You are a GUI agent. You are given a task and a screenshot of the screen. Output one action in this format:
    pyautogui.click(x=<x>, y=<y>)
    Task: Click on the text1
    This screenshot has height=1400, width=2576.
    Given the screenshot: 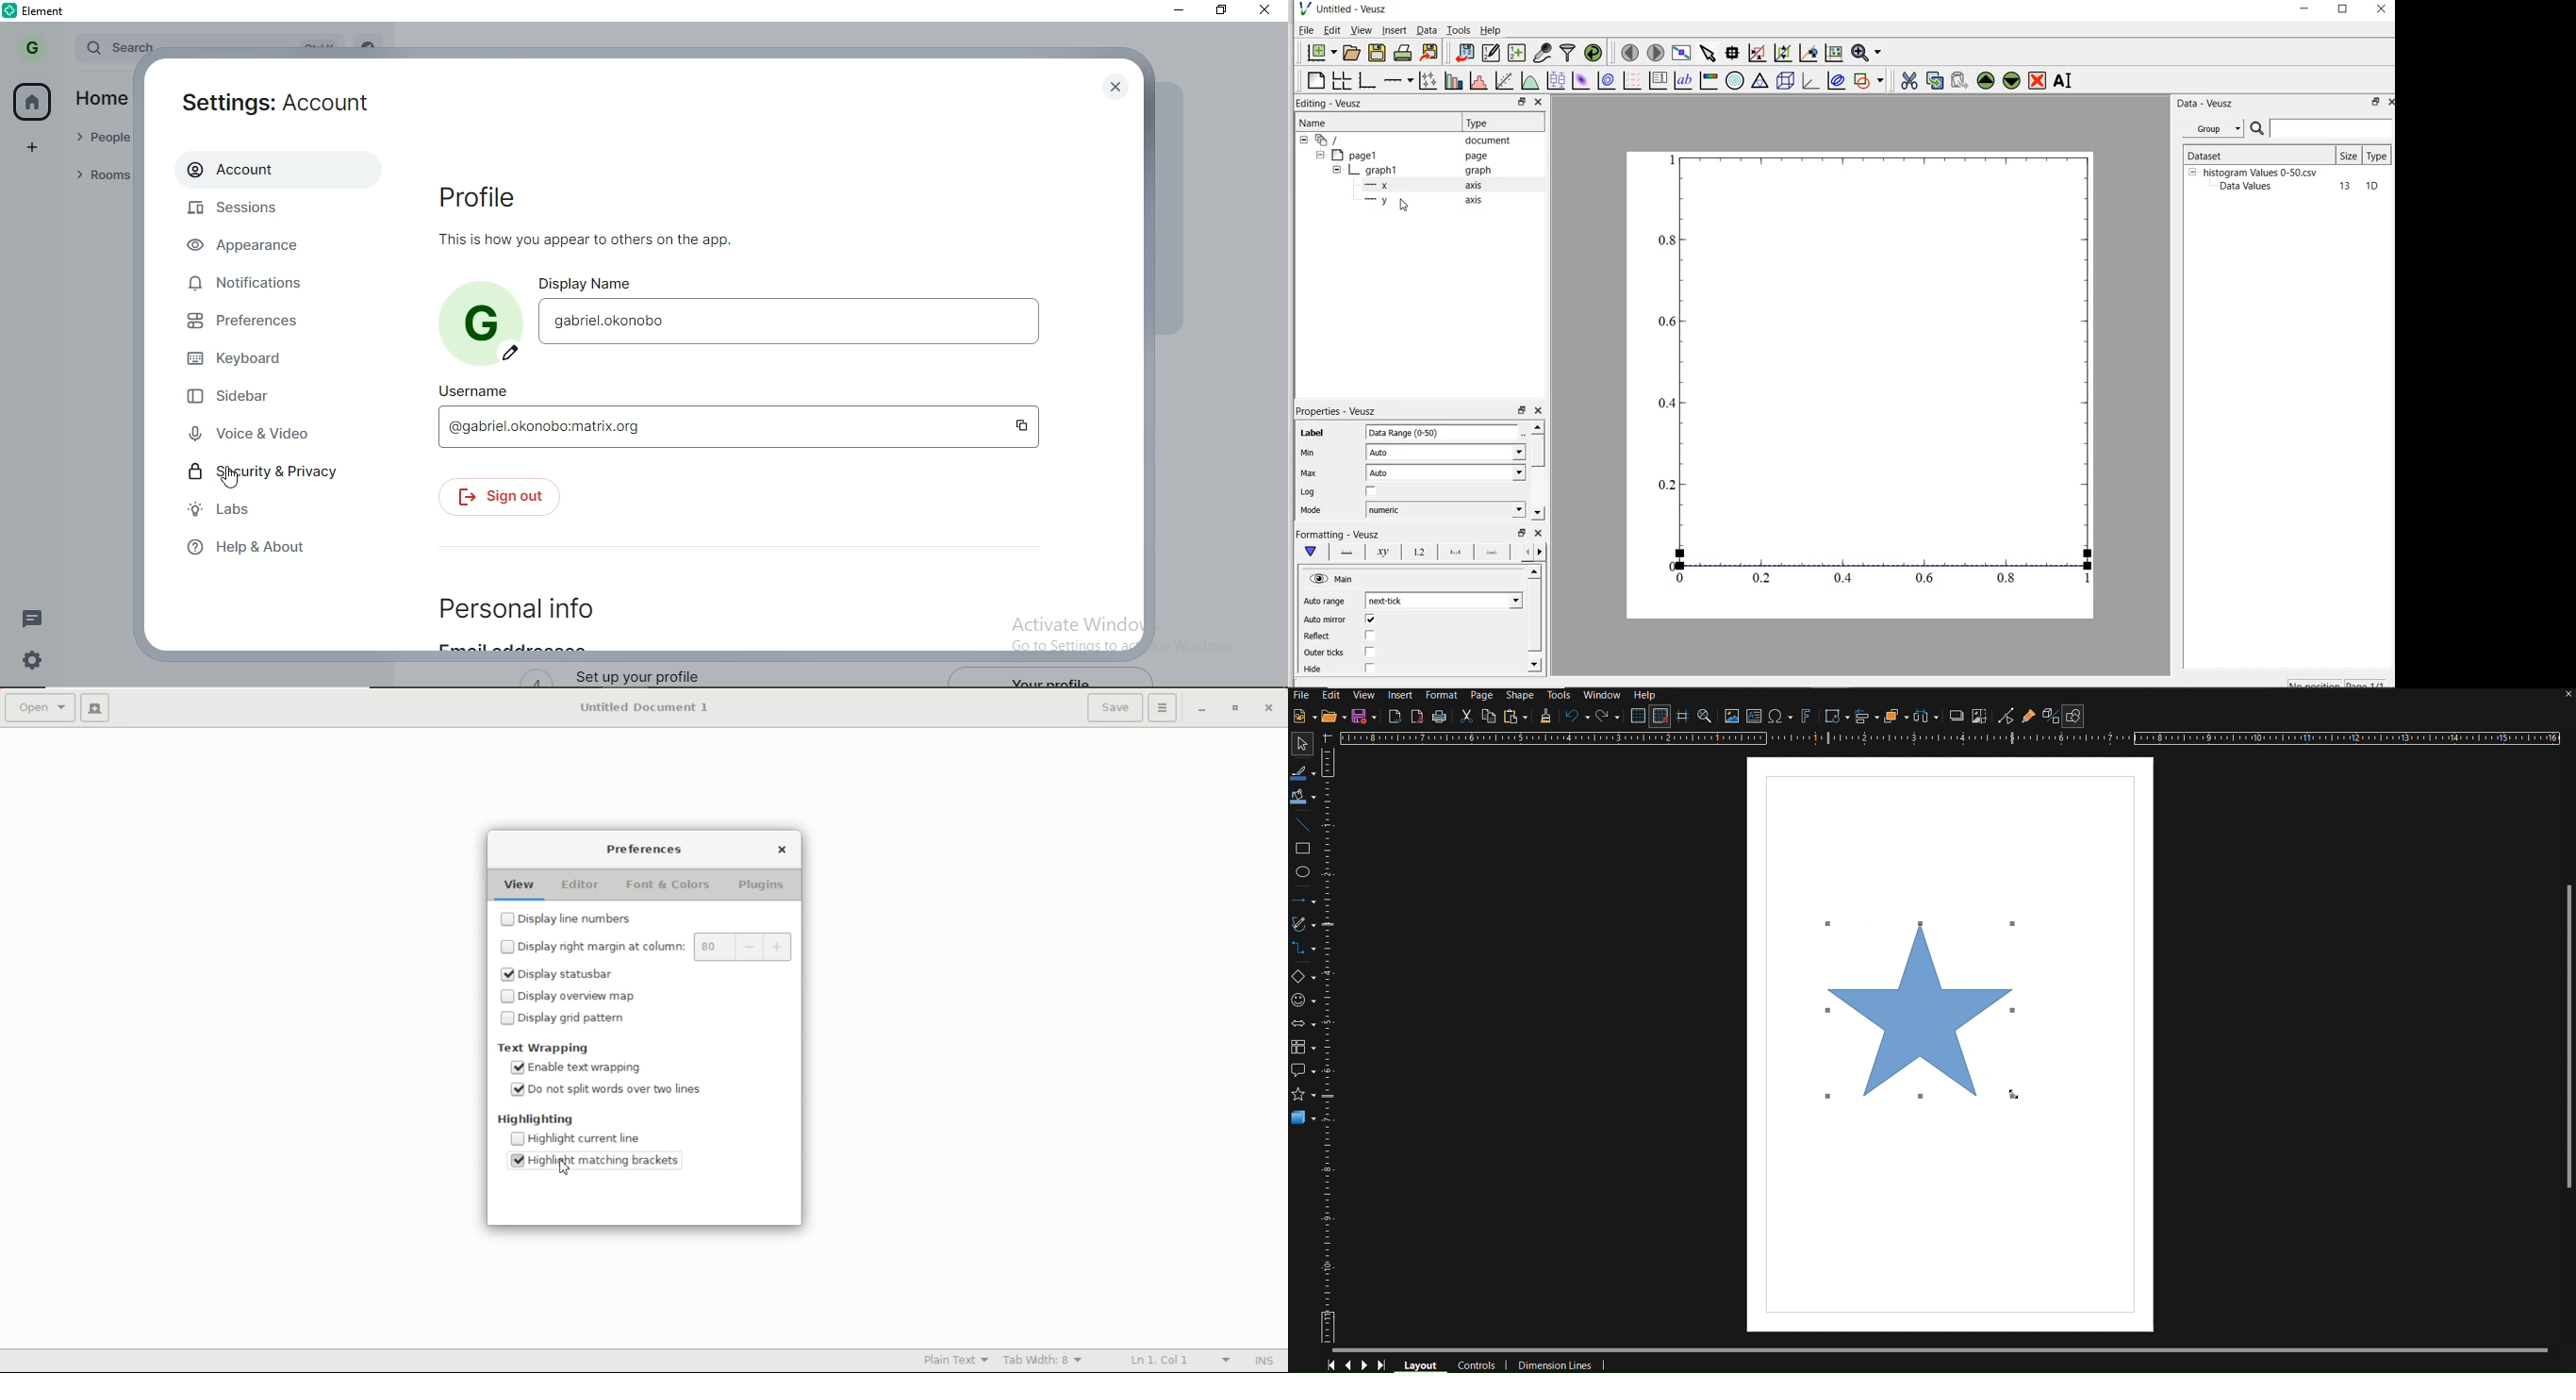 What is the action you would take?
    pyautogui.click(x=587, y=239)
    